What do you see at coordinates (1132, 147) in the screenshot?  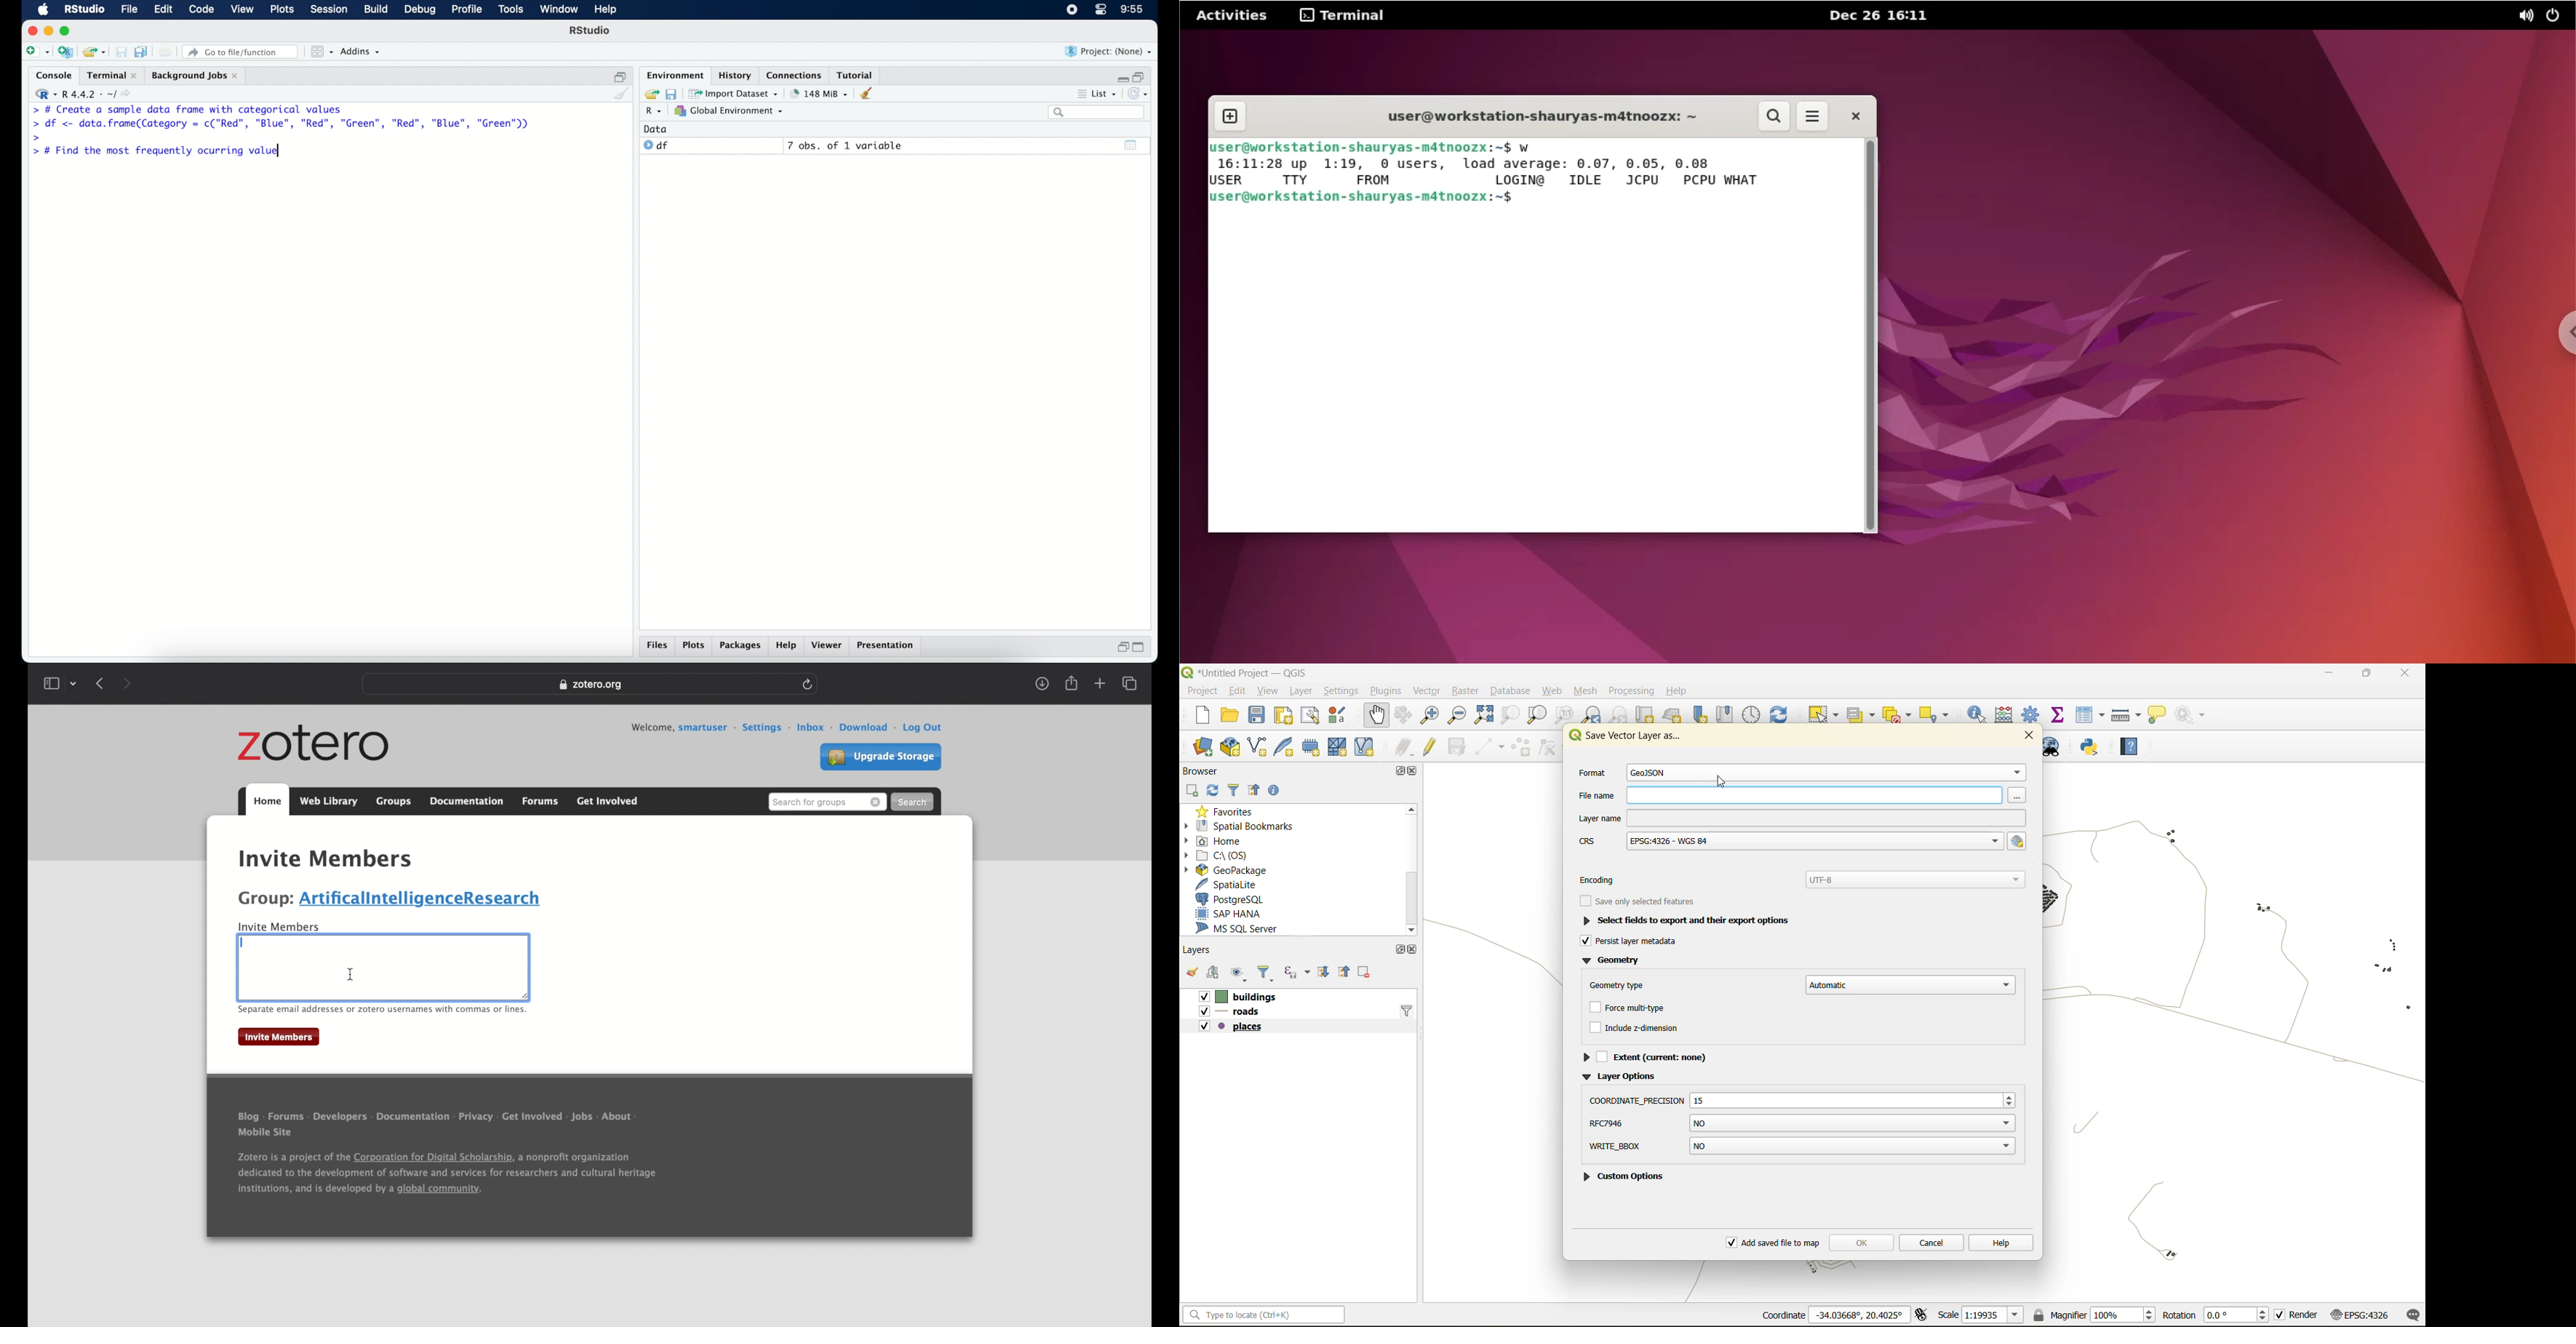 I see `show output window` at bounding box center [1132, 147].